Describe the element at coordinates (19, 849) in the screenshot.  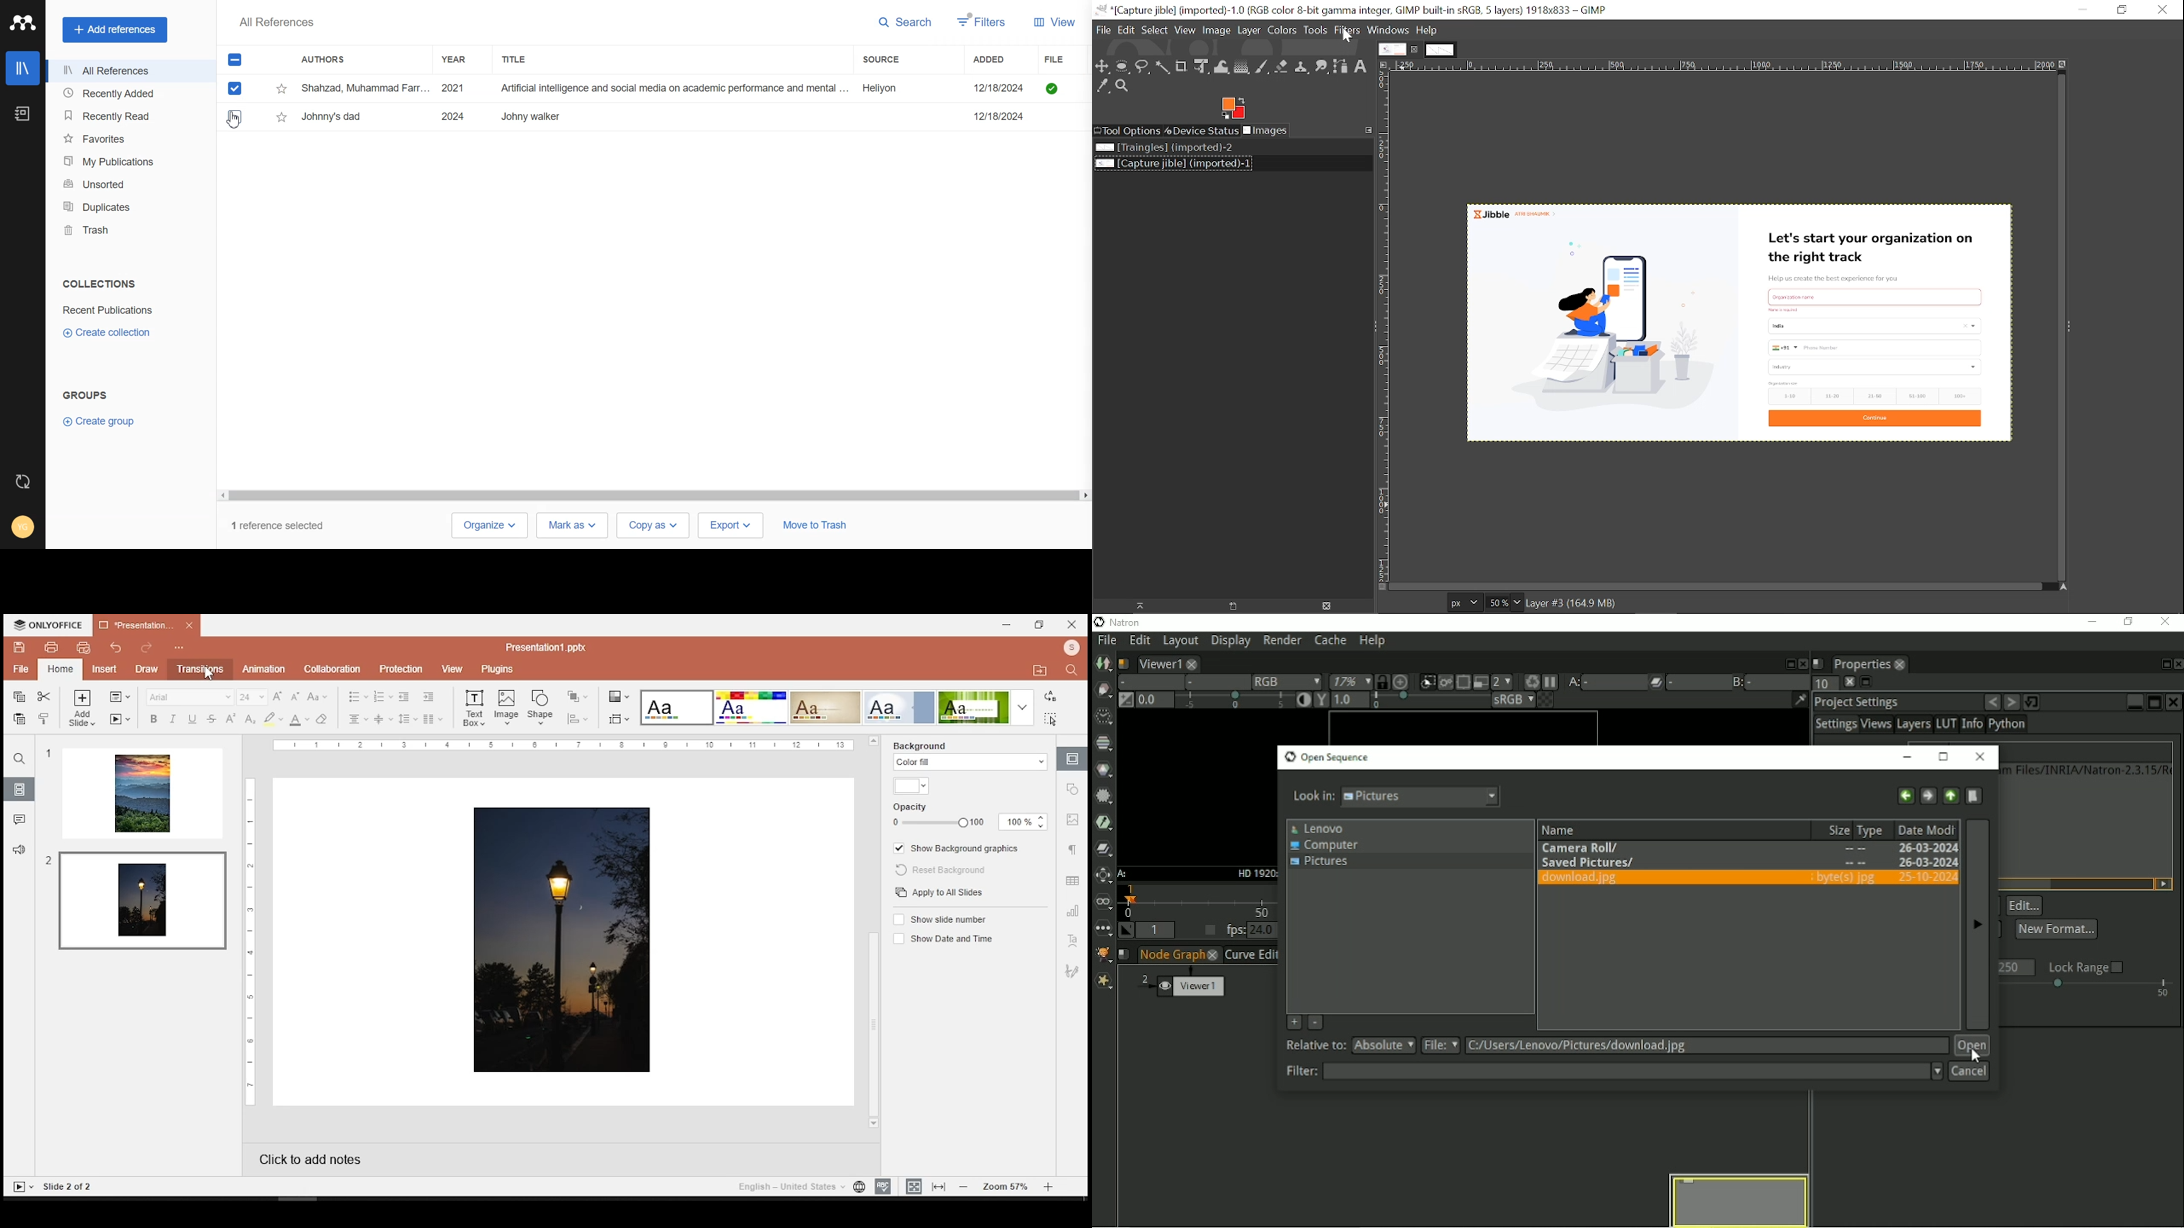
I see `support and feedback` at that location.